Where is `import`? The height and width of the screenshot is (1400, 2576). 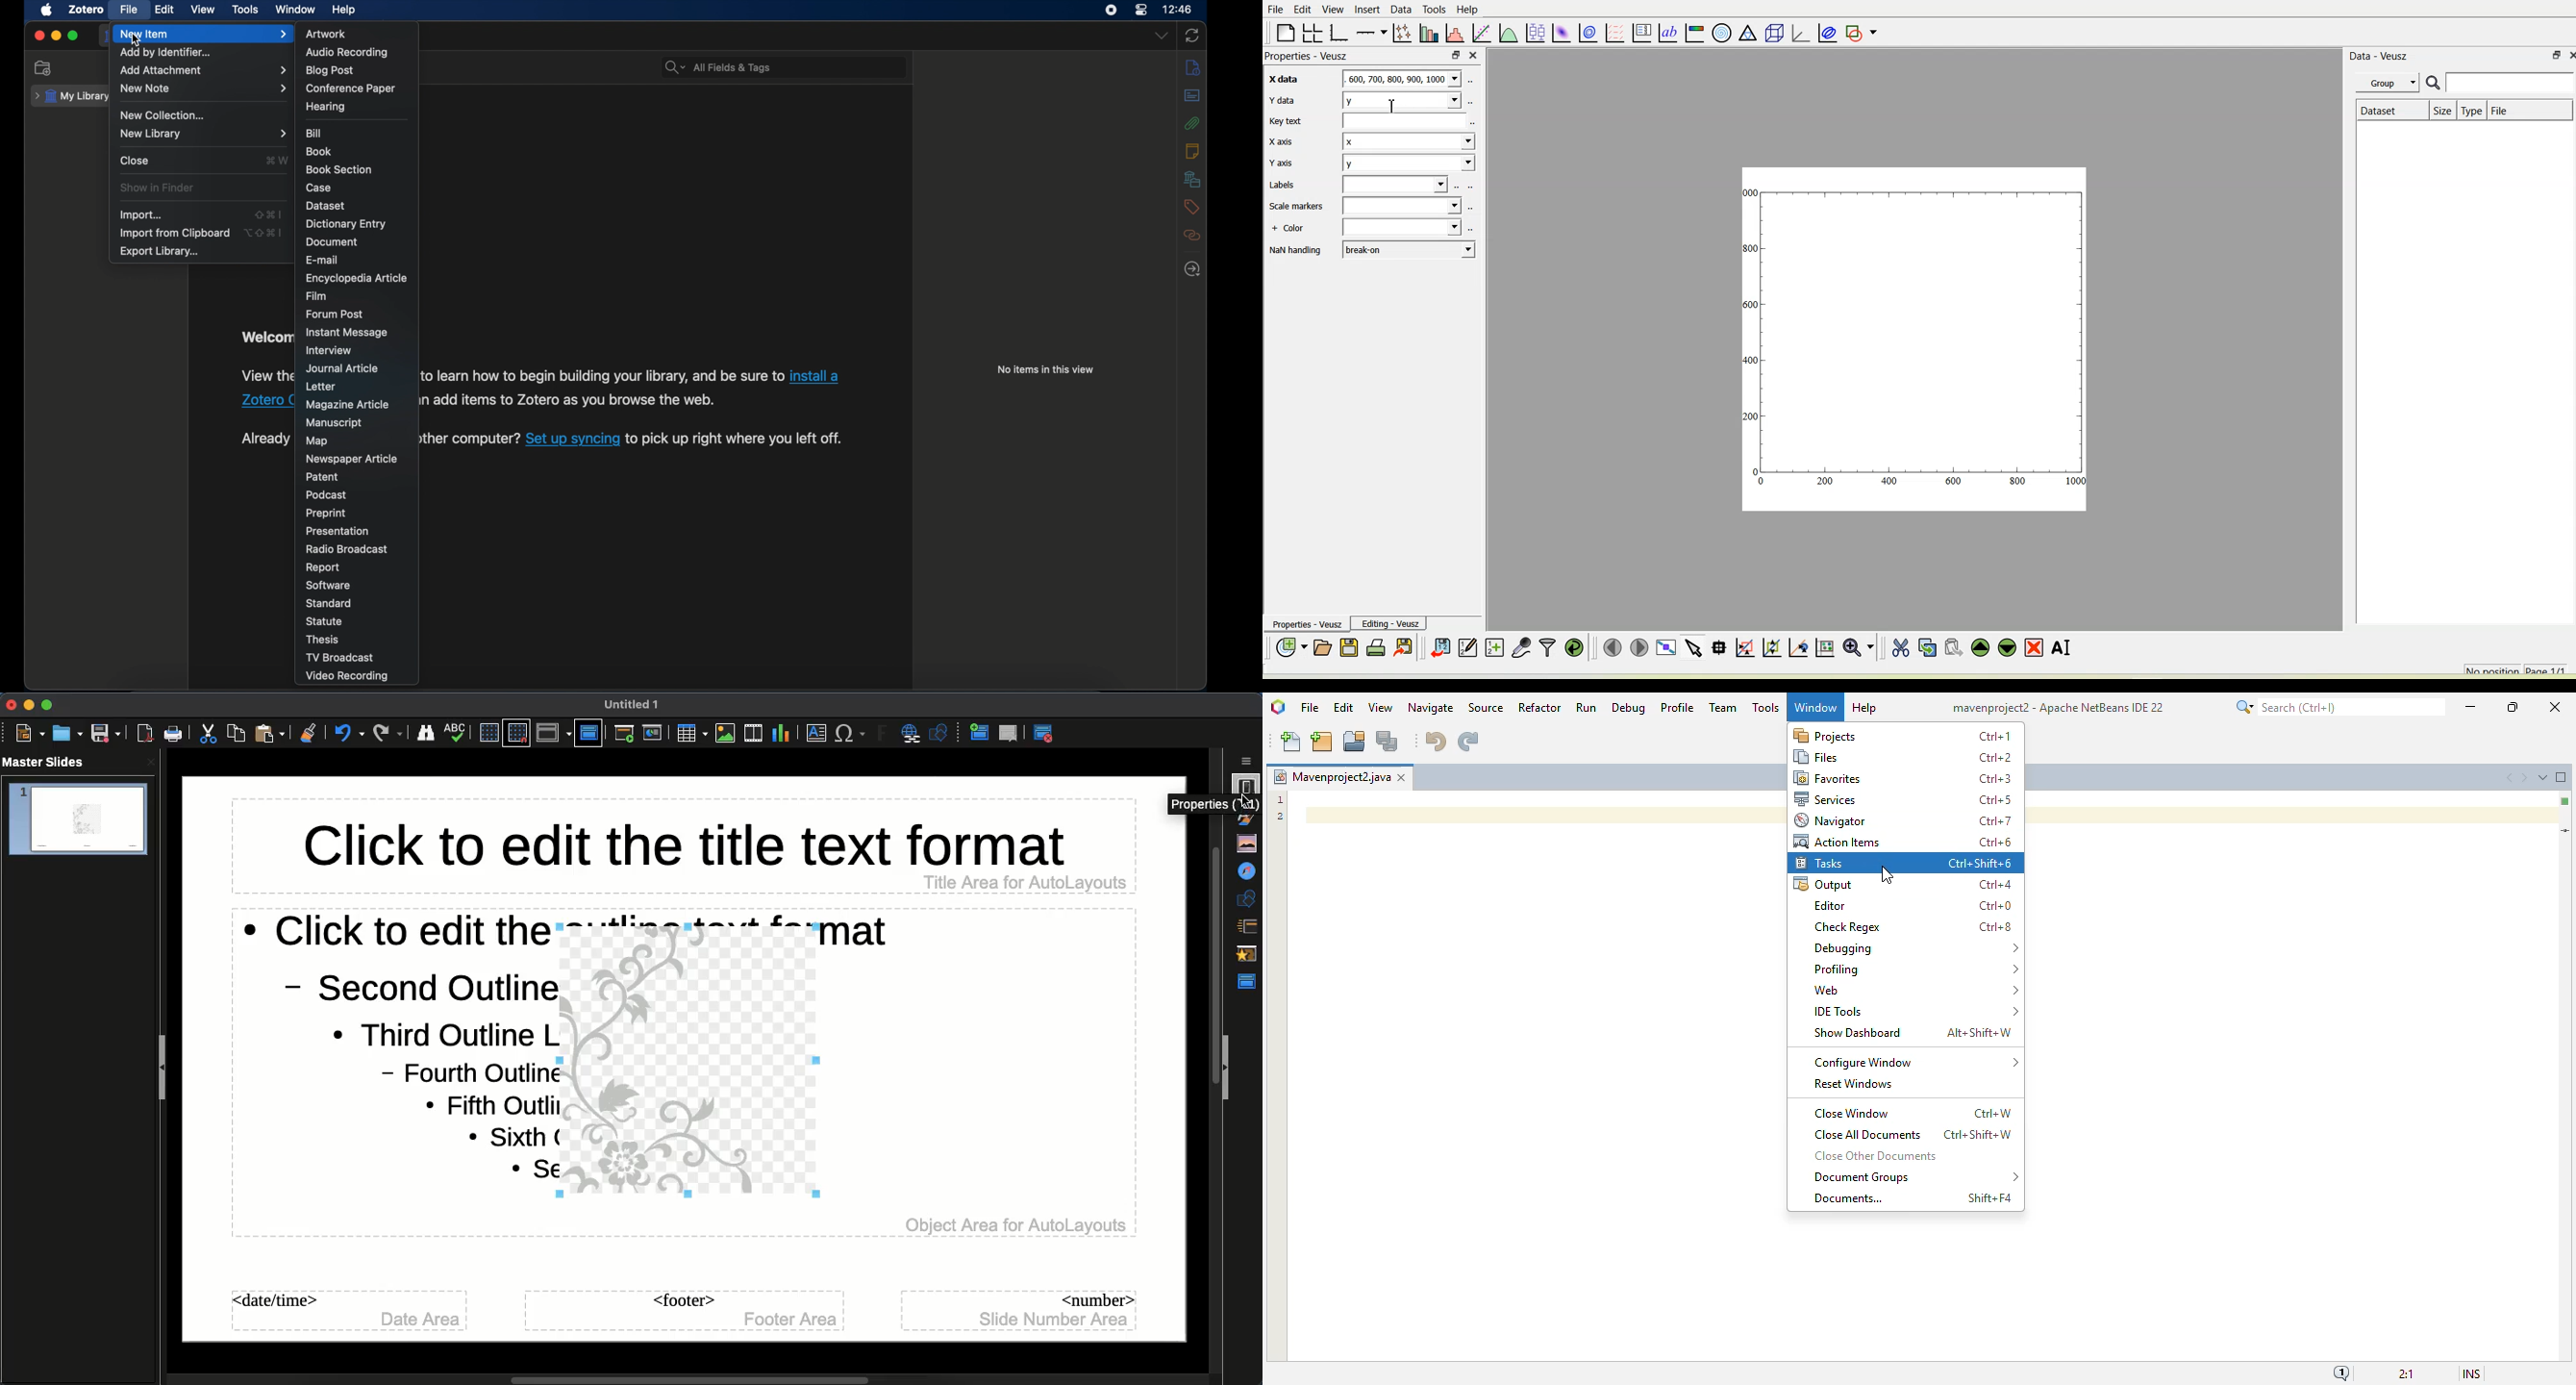
import is located at coordinates (141, 215).